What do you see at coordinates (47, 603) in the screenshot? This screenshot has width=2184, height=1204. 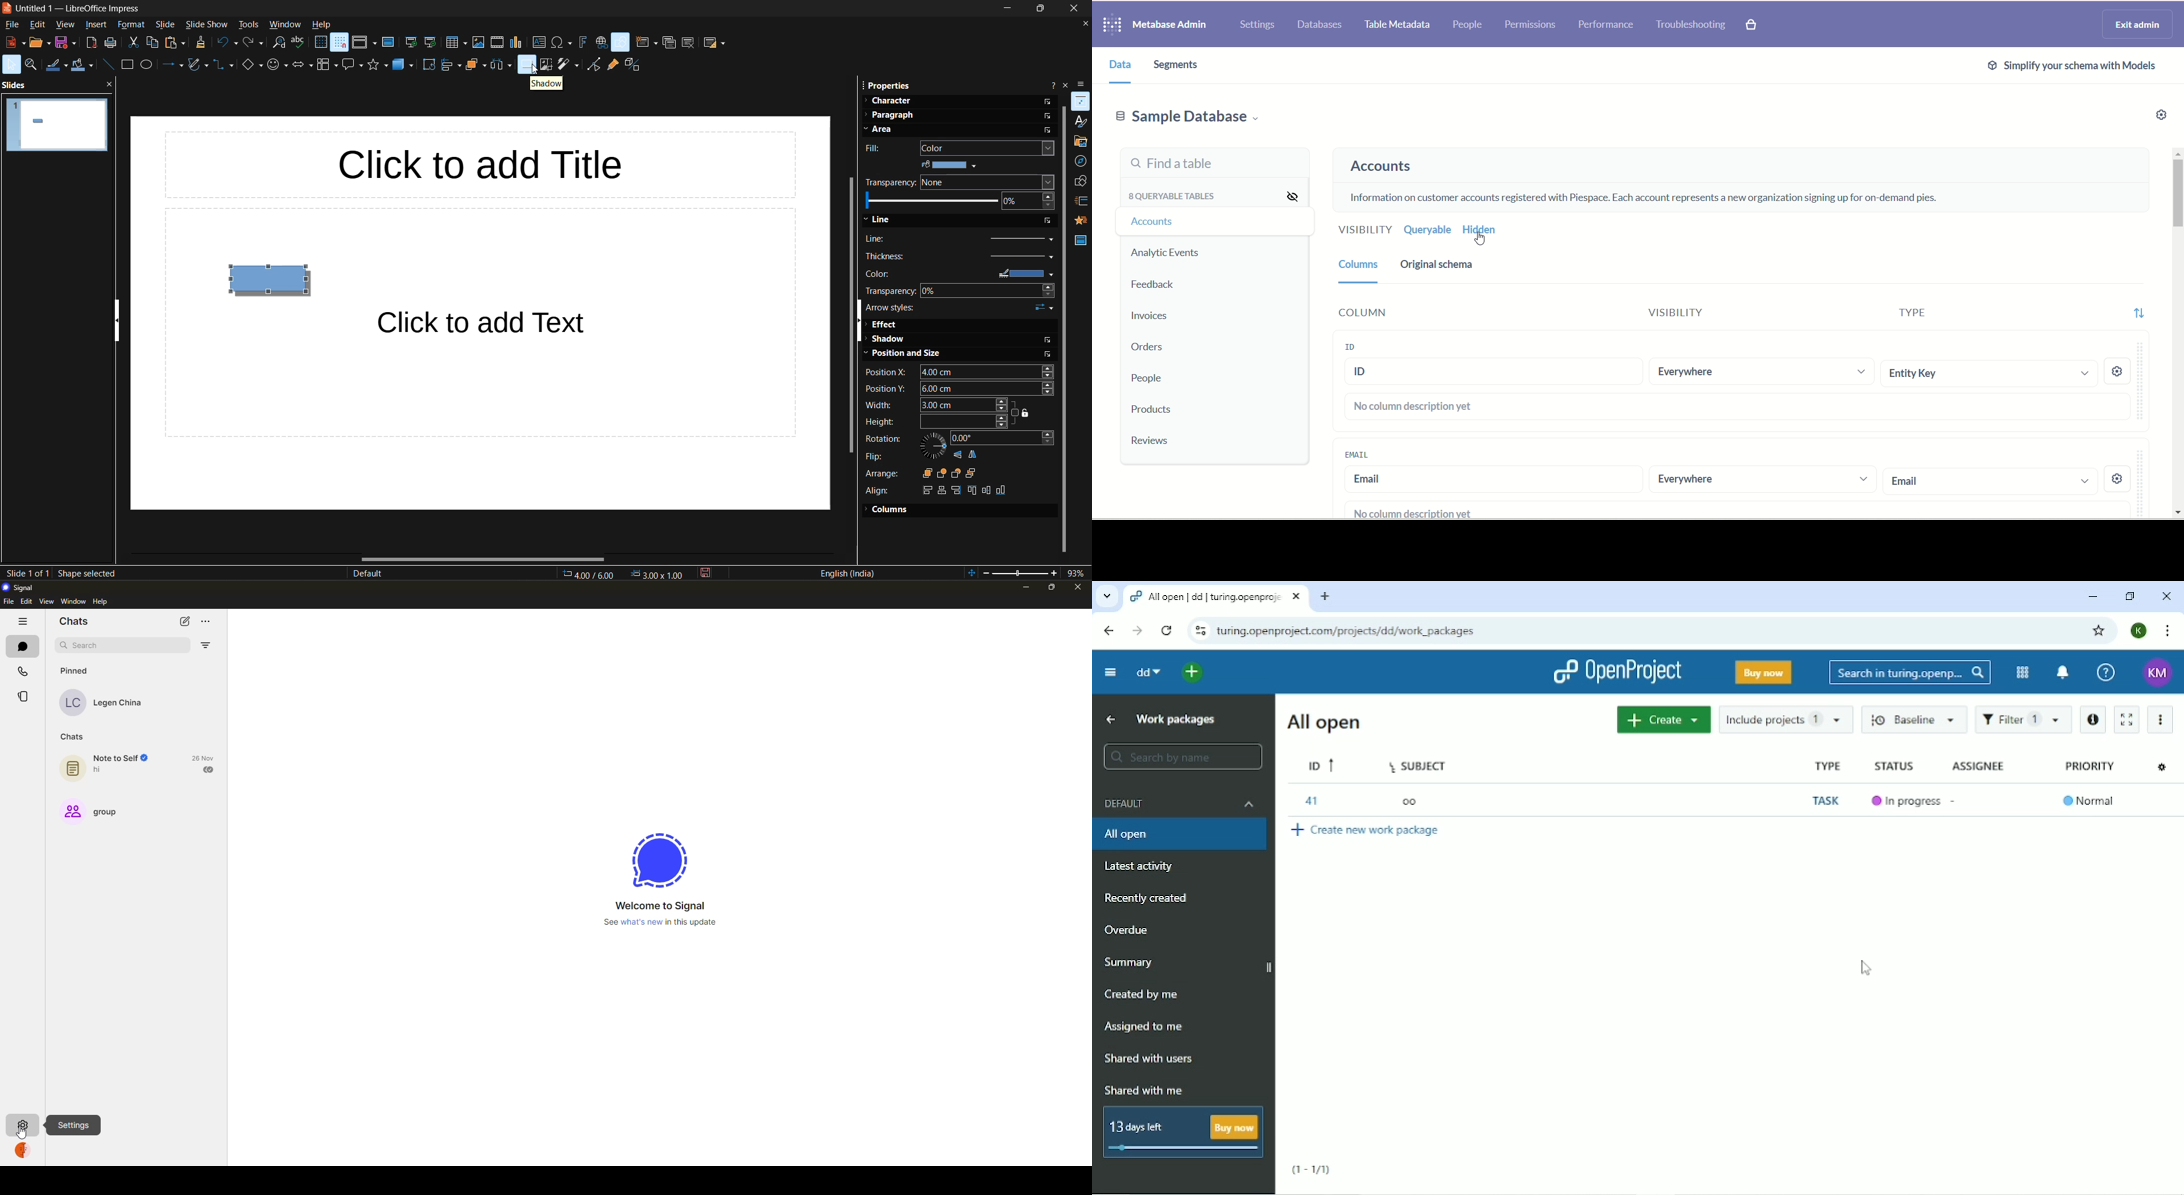 I see `view` at bounding box center [47, 603].